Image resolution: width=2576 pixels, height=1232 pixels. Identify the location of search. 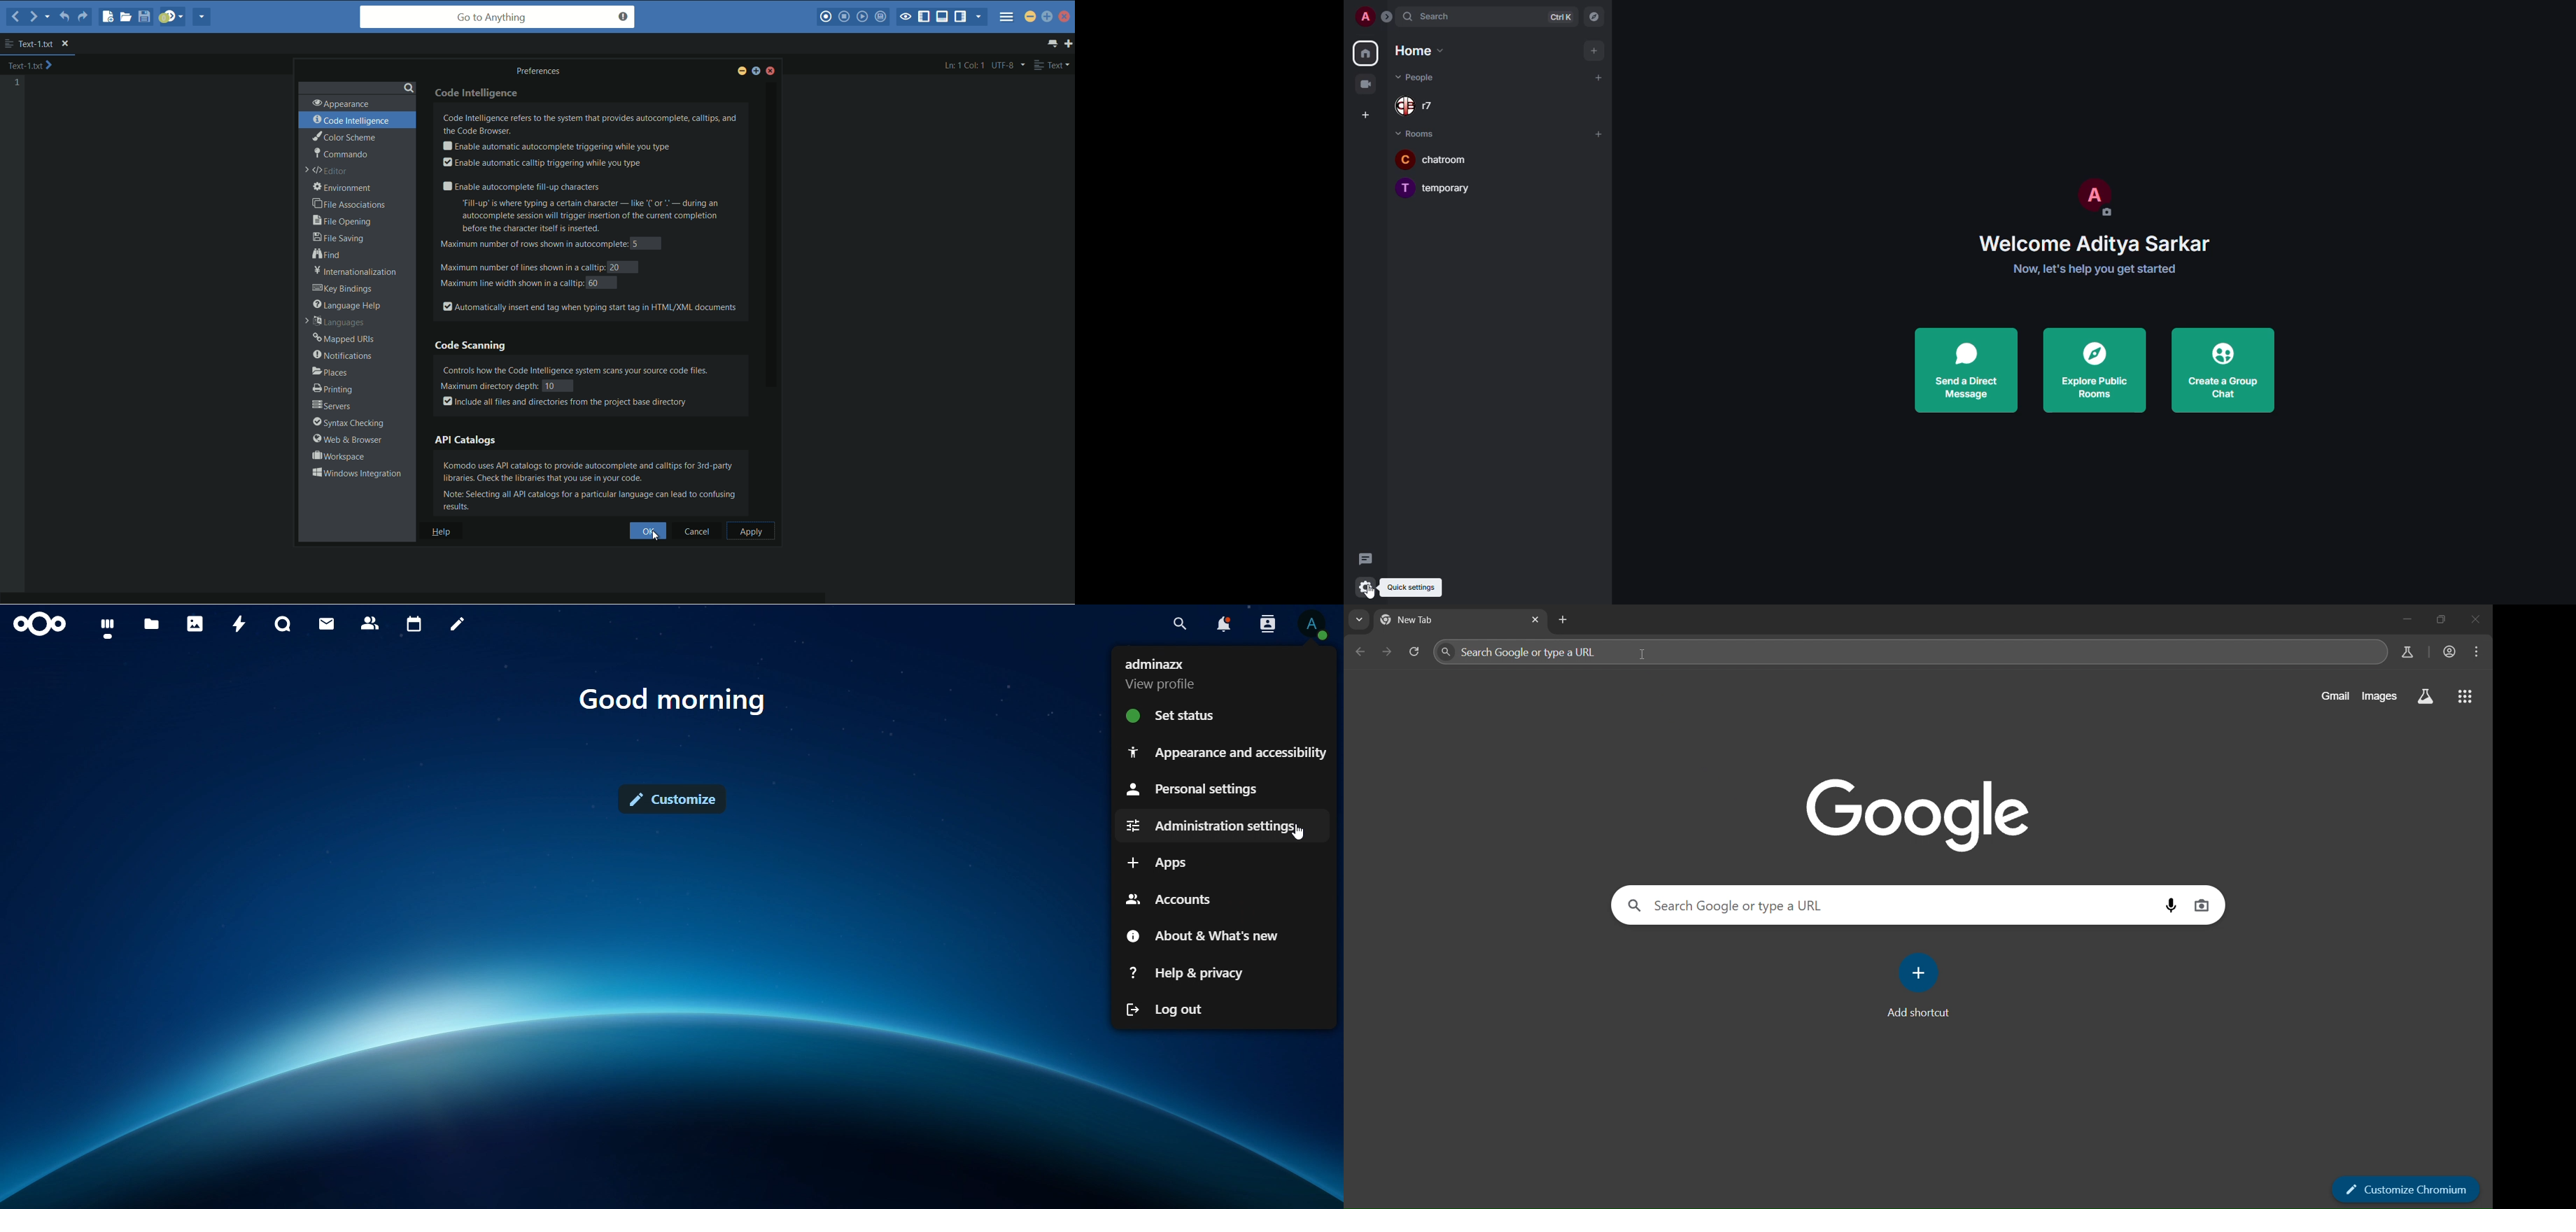
(1178, 622).